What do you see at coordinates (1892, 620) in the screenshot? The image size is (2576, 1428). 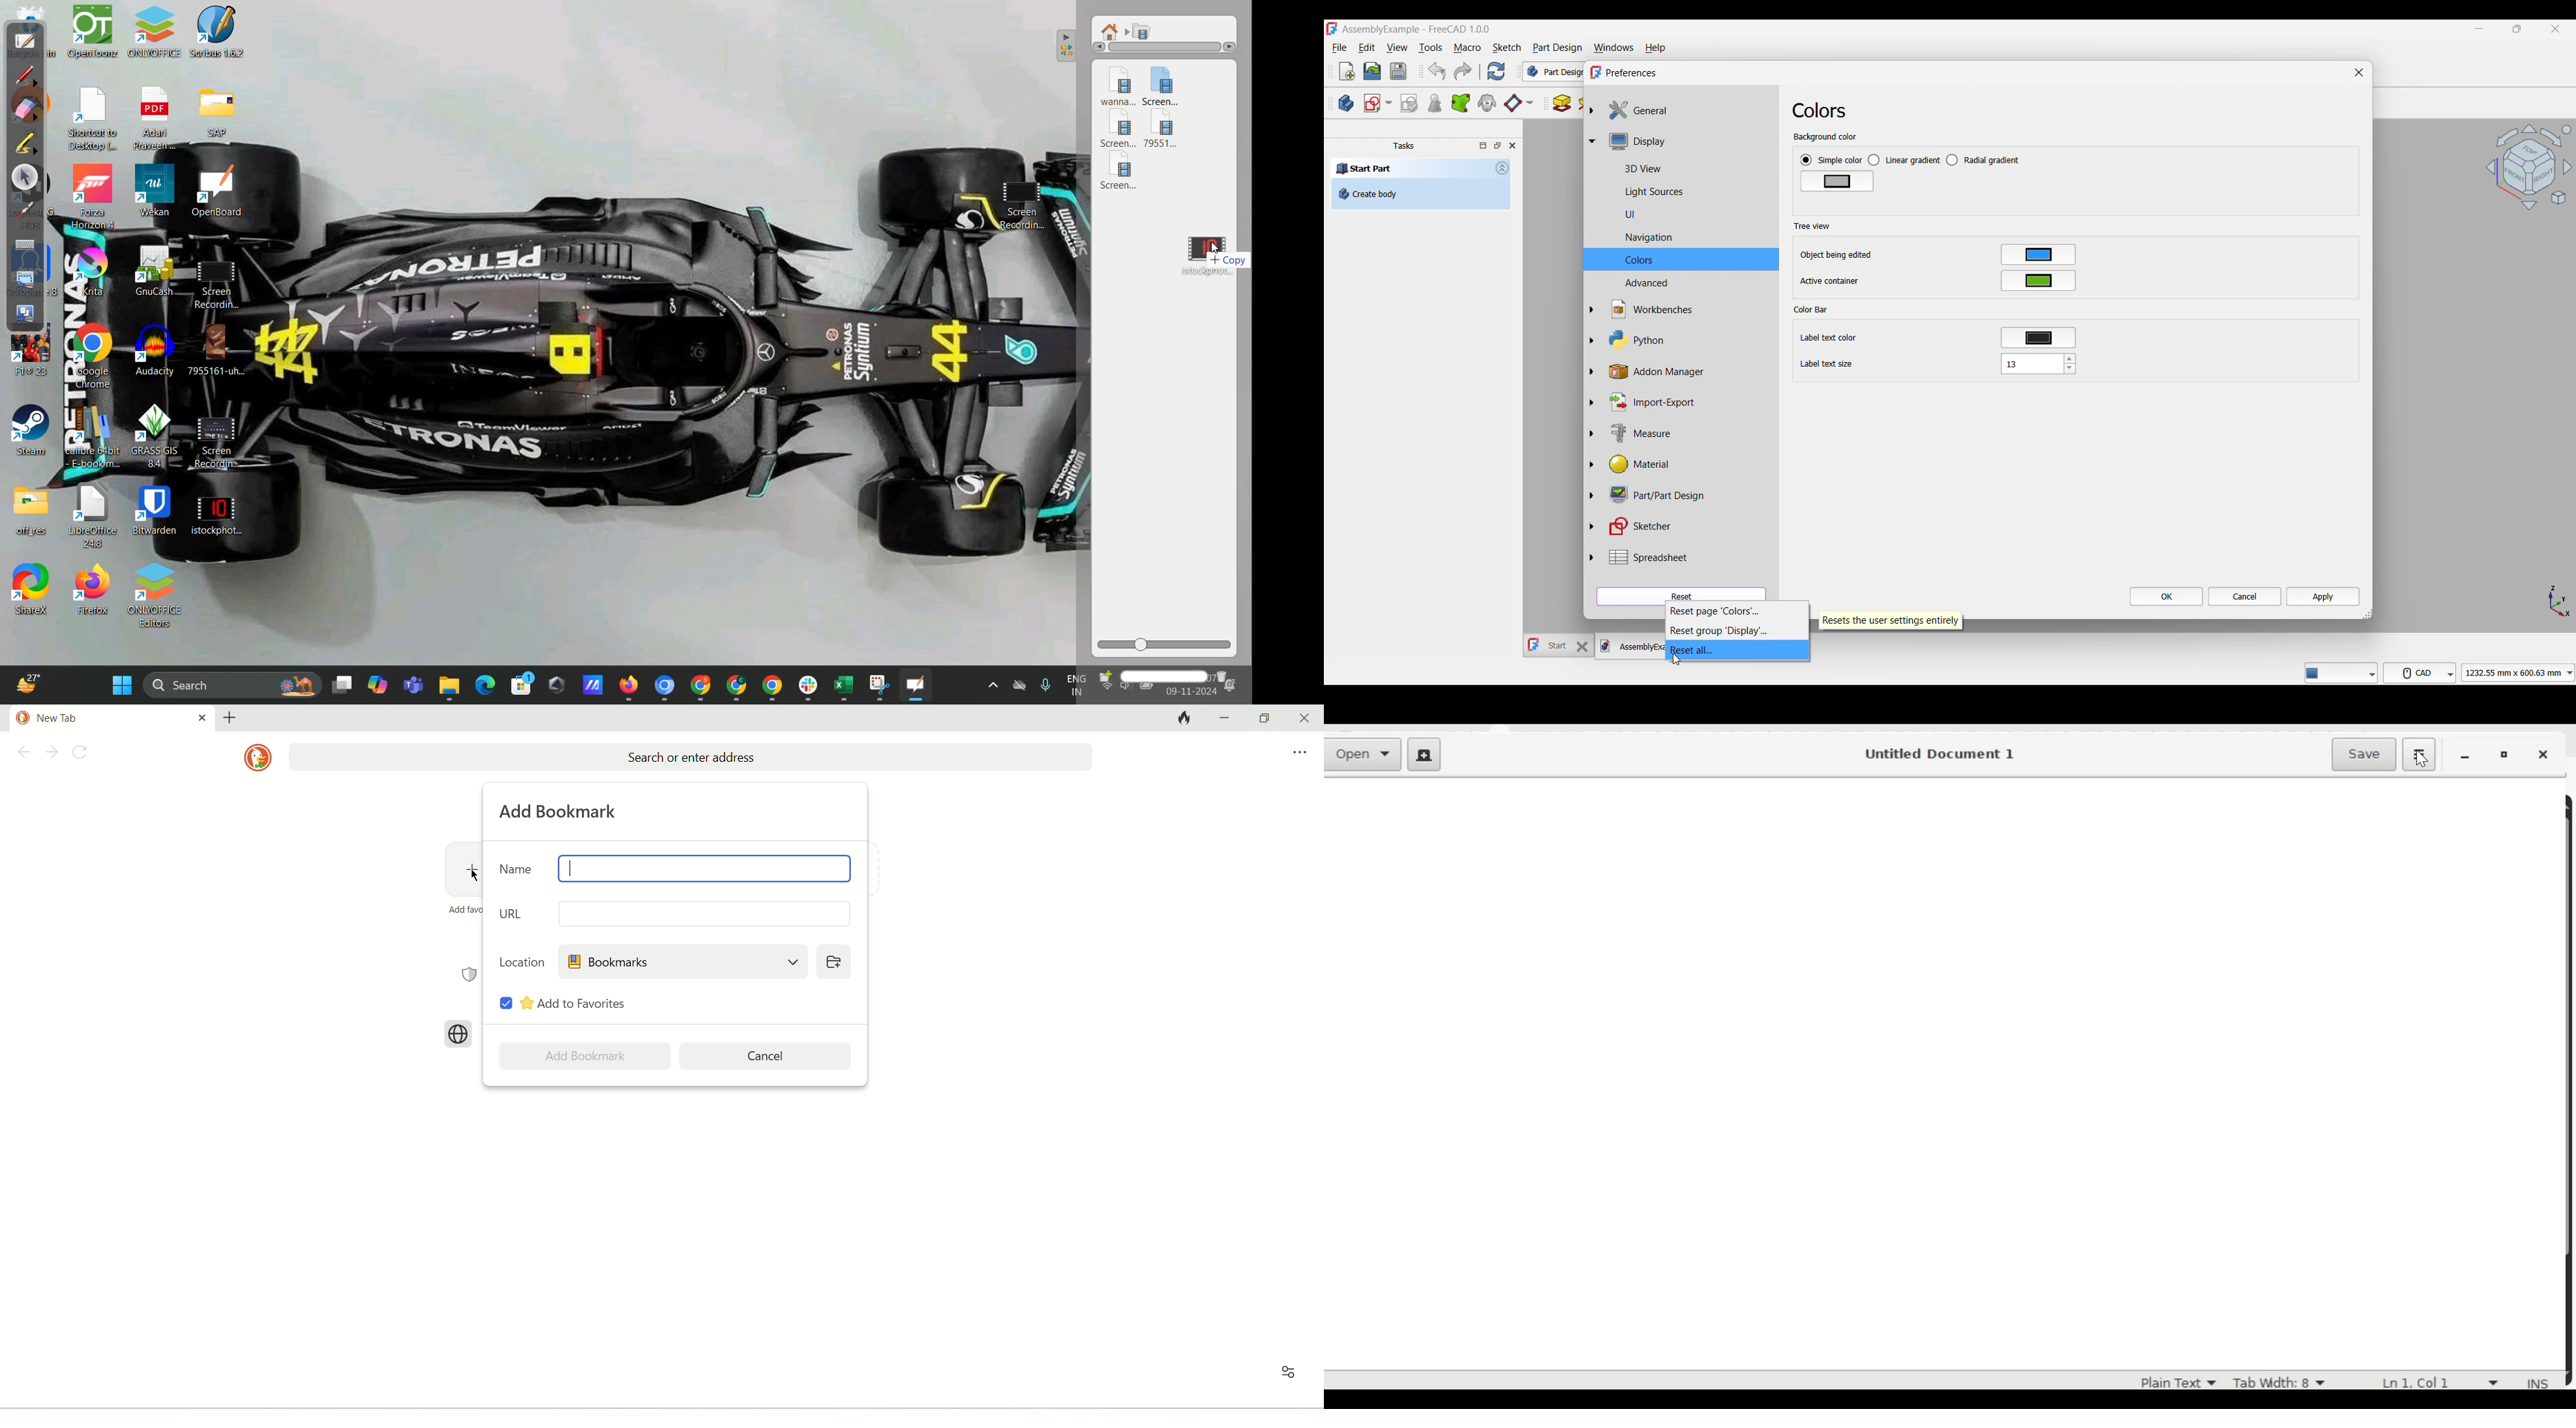 I see `Resets the user settings entirely` at bounding box center [1892, 620].